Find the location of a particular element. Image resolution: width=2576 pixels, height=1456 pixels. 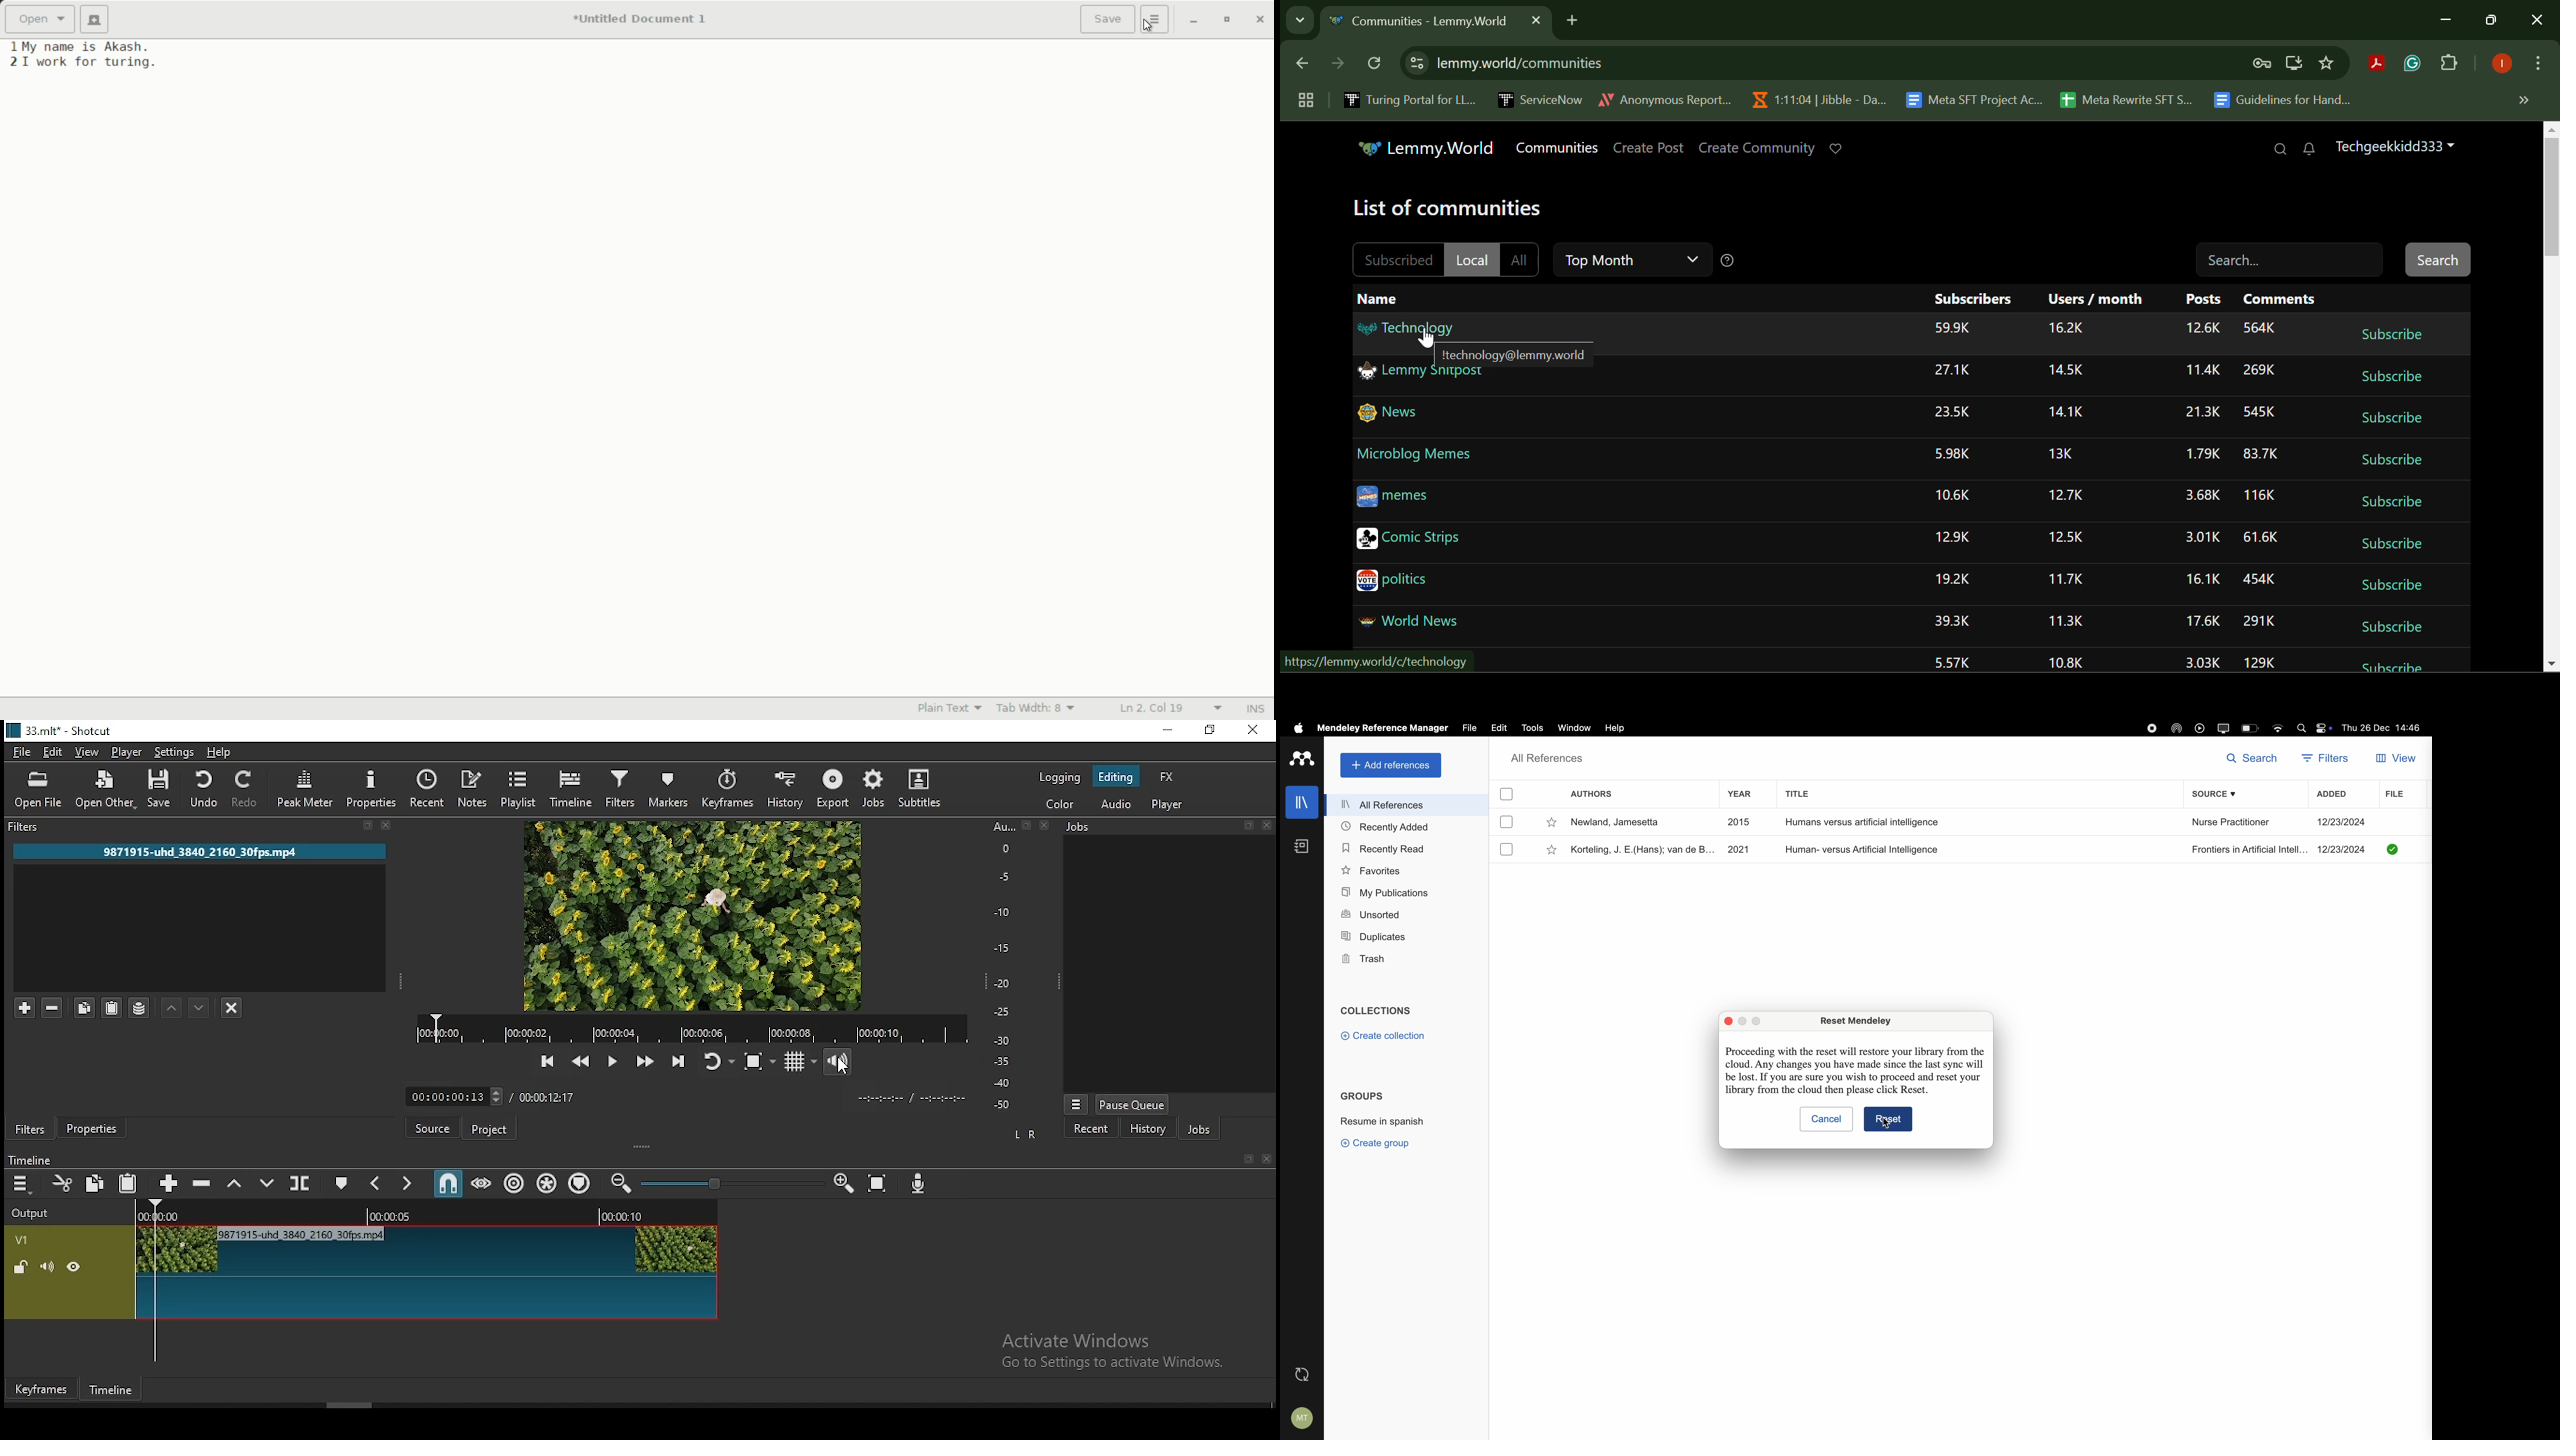

player is located at coordinates (1167, 804).